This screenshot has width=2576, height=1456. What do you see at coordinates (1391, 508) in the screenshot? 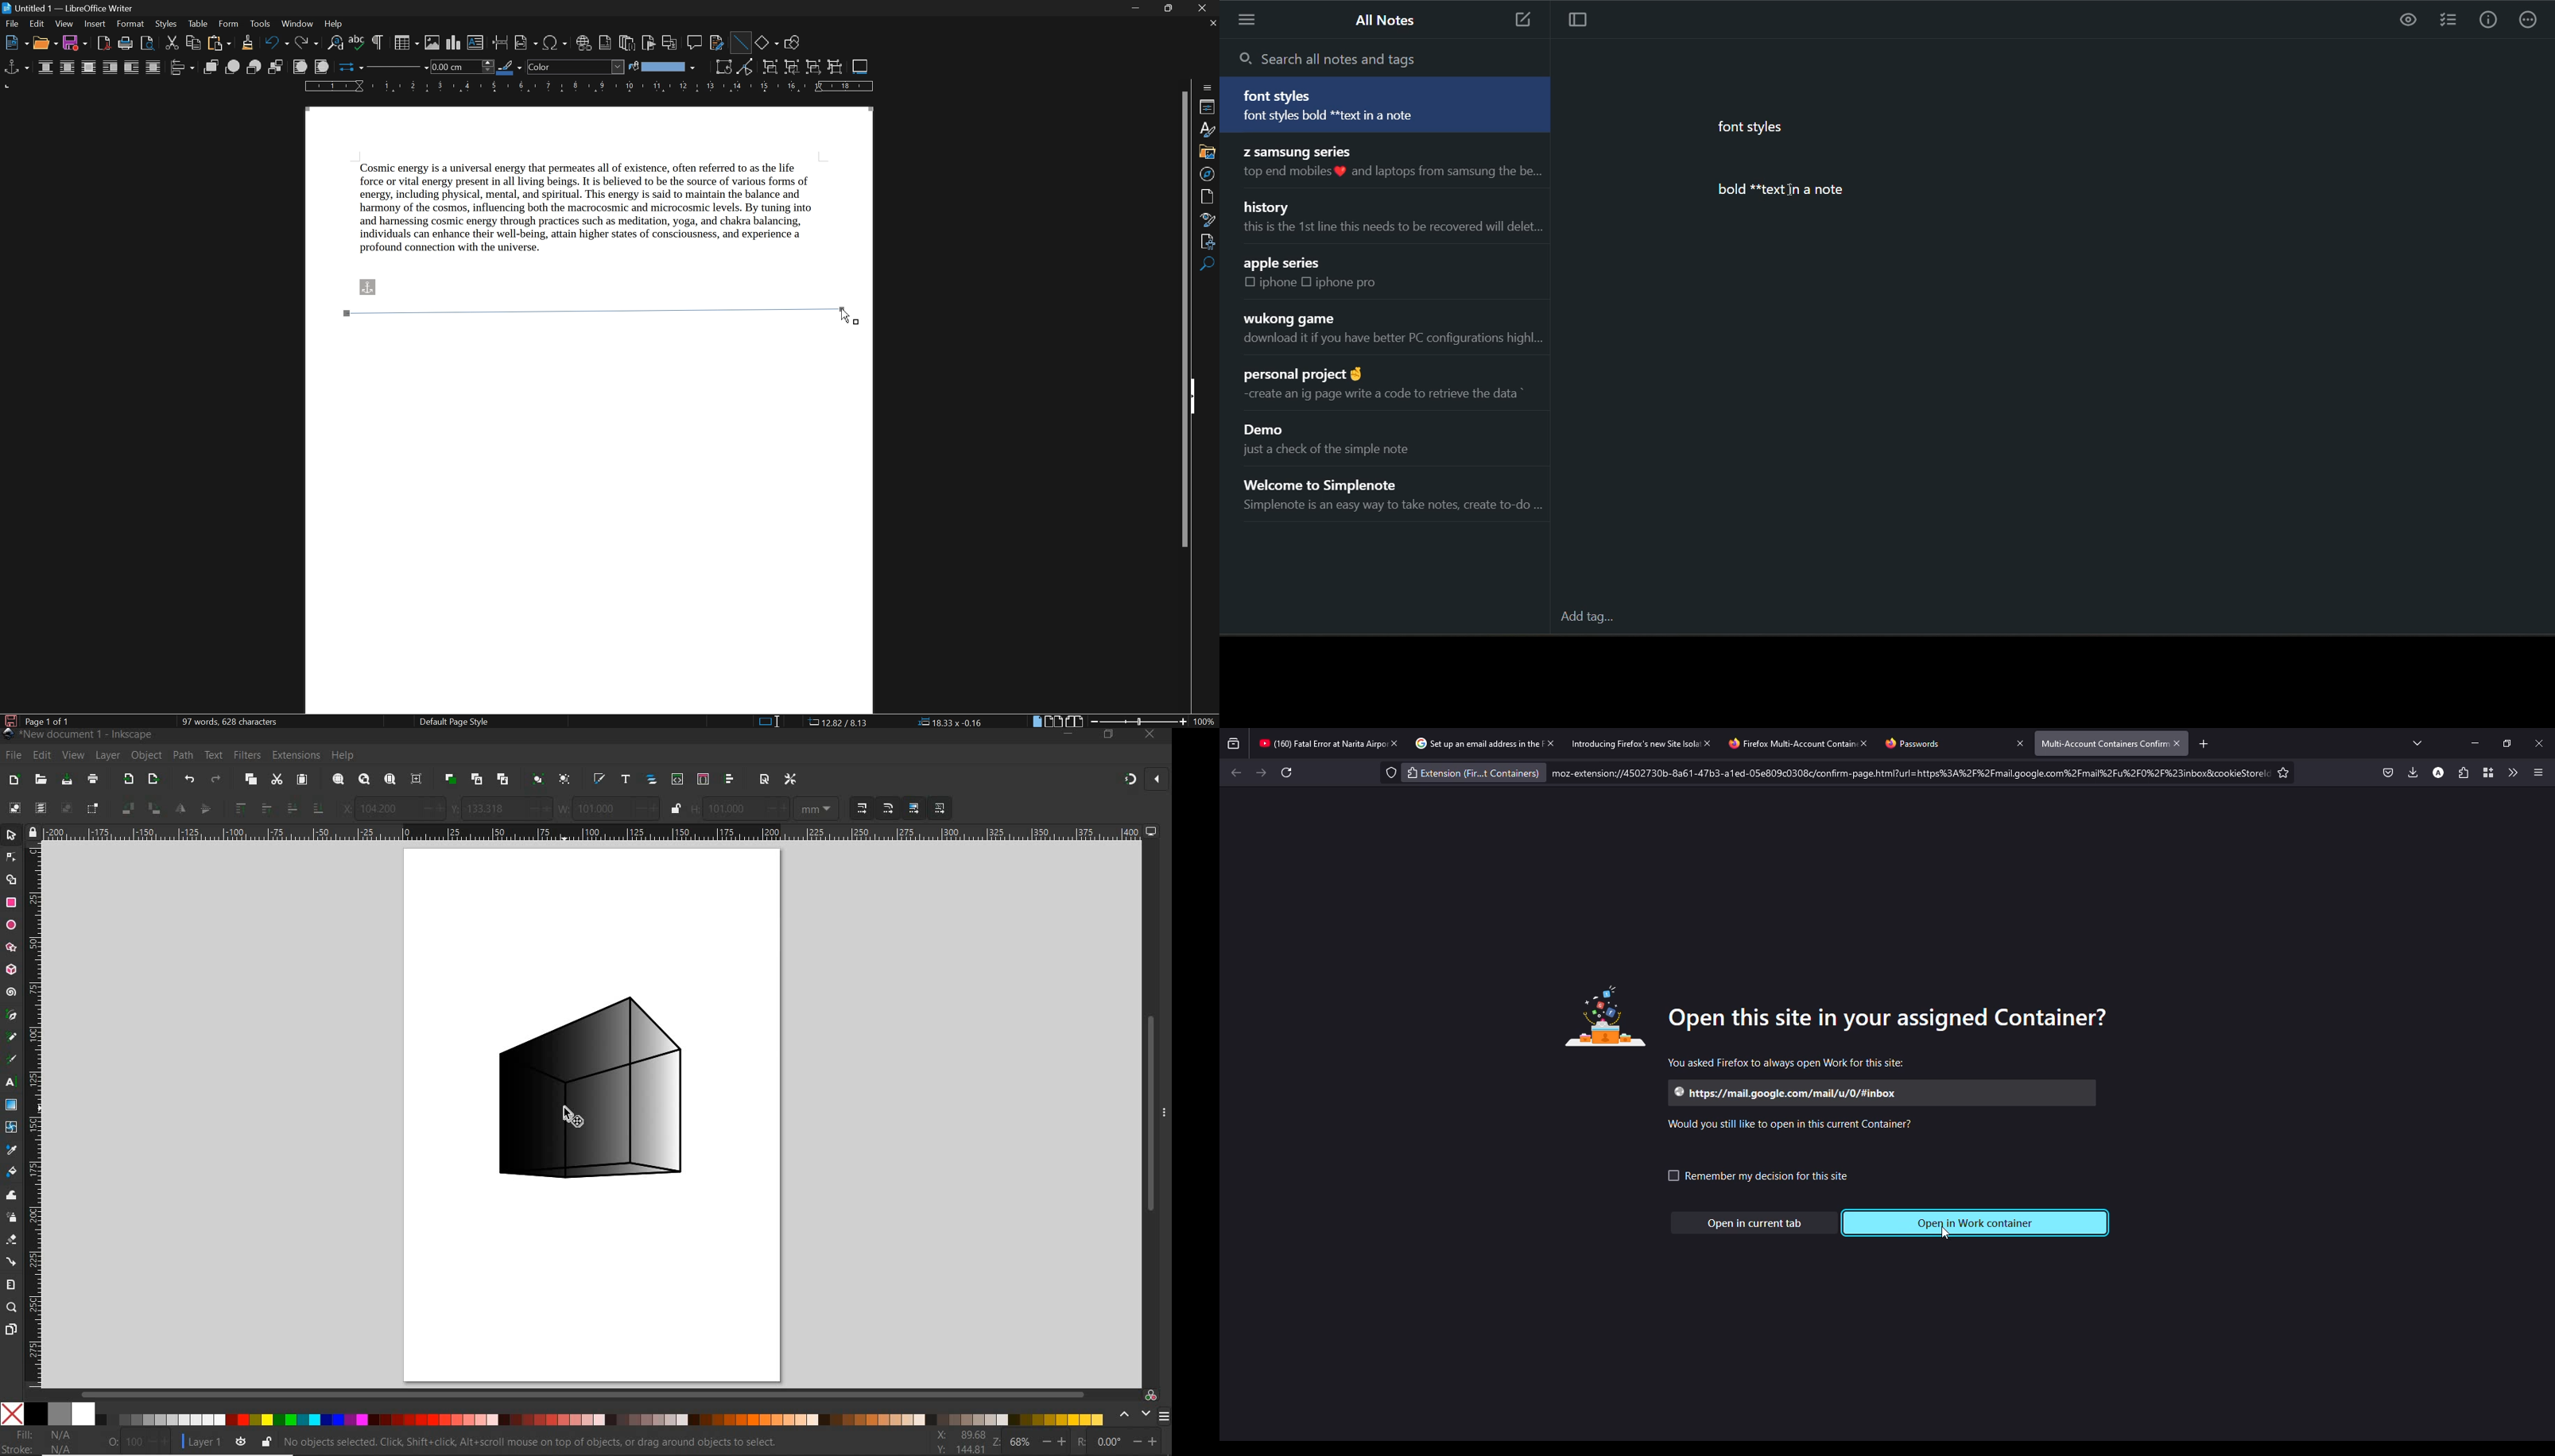
I see `Simplenote is an easy way to take notes, create to-do ...` at bounding box center [1391, 508].